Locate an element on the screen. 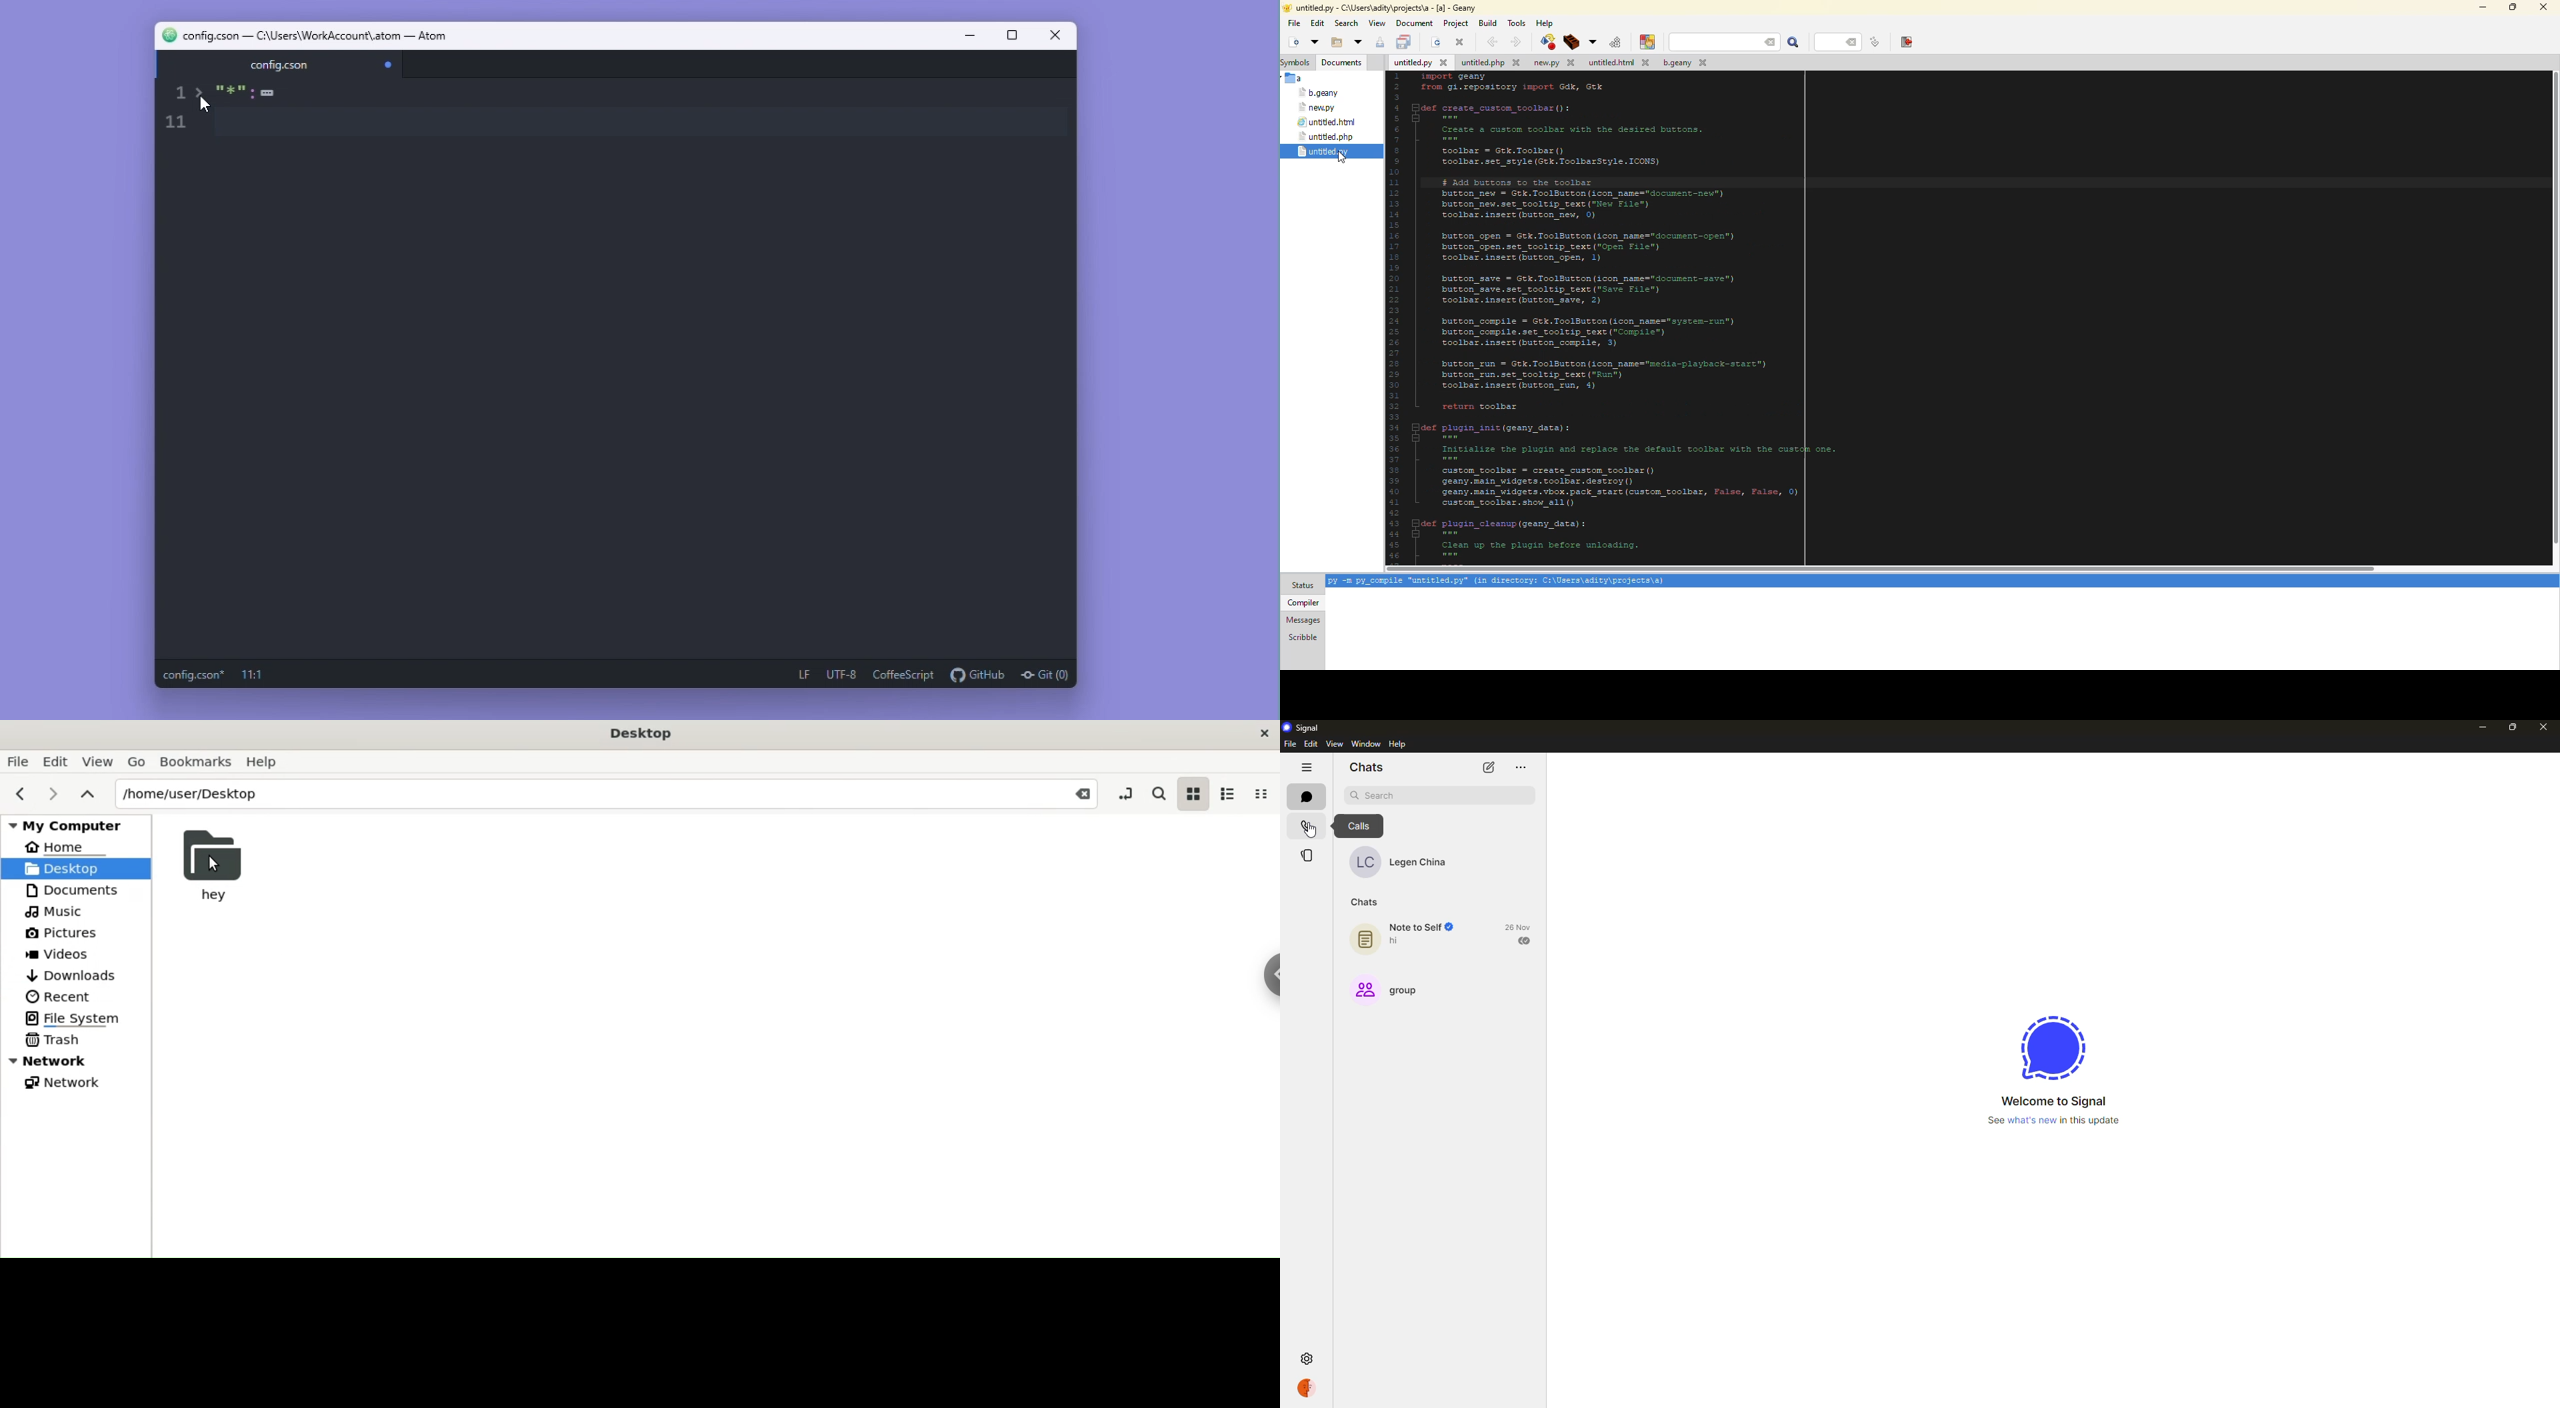 The width and height of the screenshot is (2576, 1428). search is located at coordinates (1158, 793).